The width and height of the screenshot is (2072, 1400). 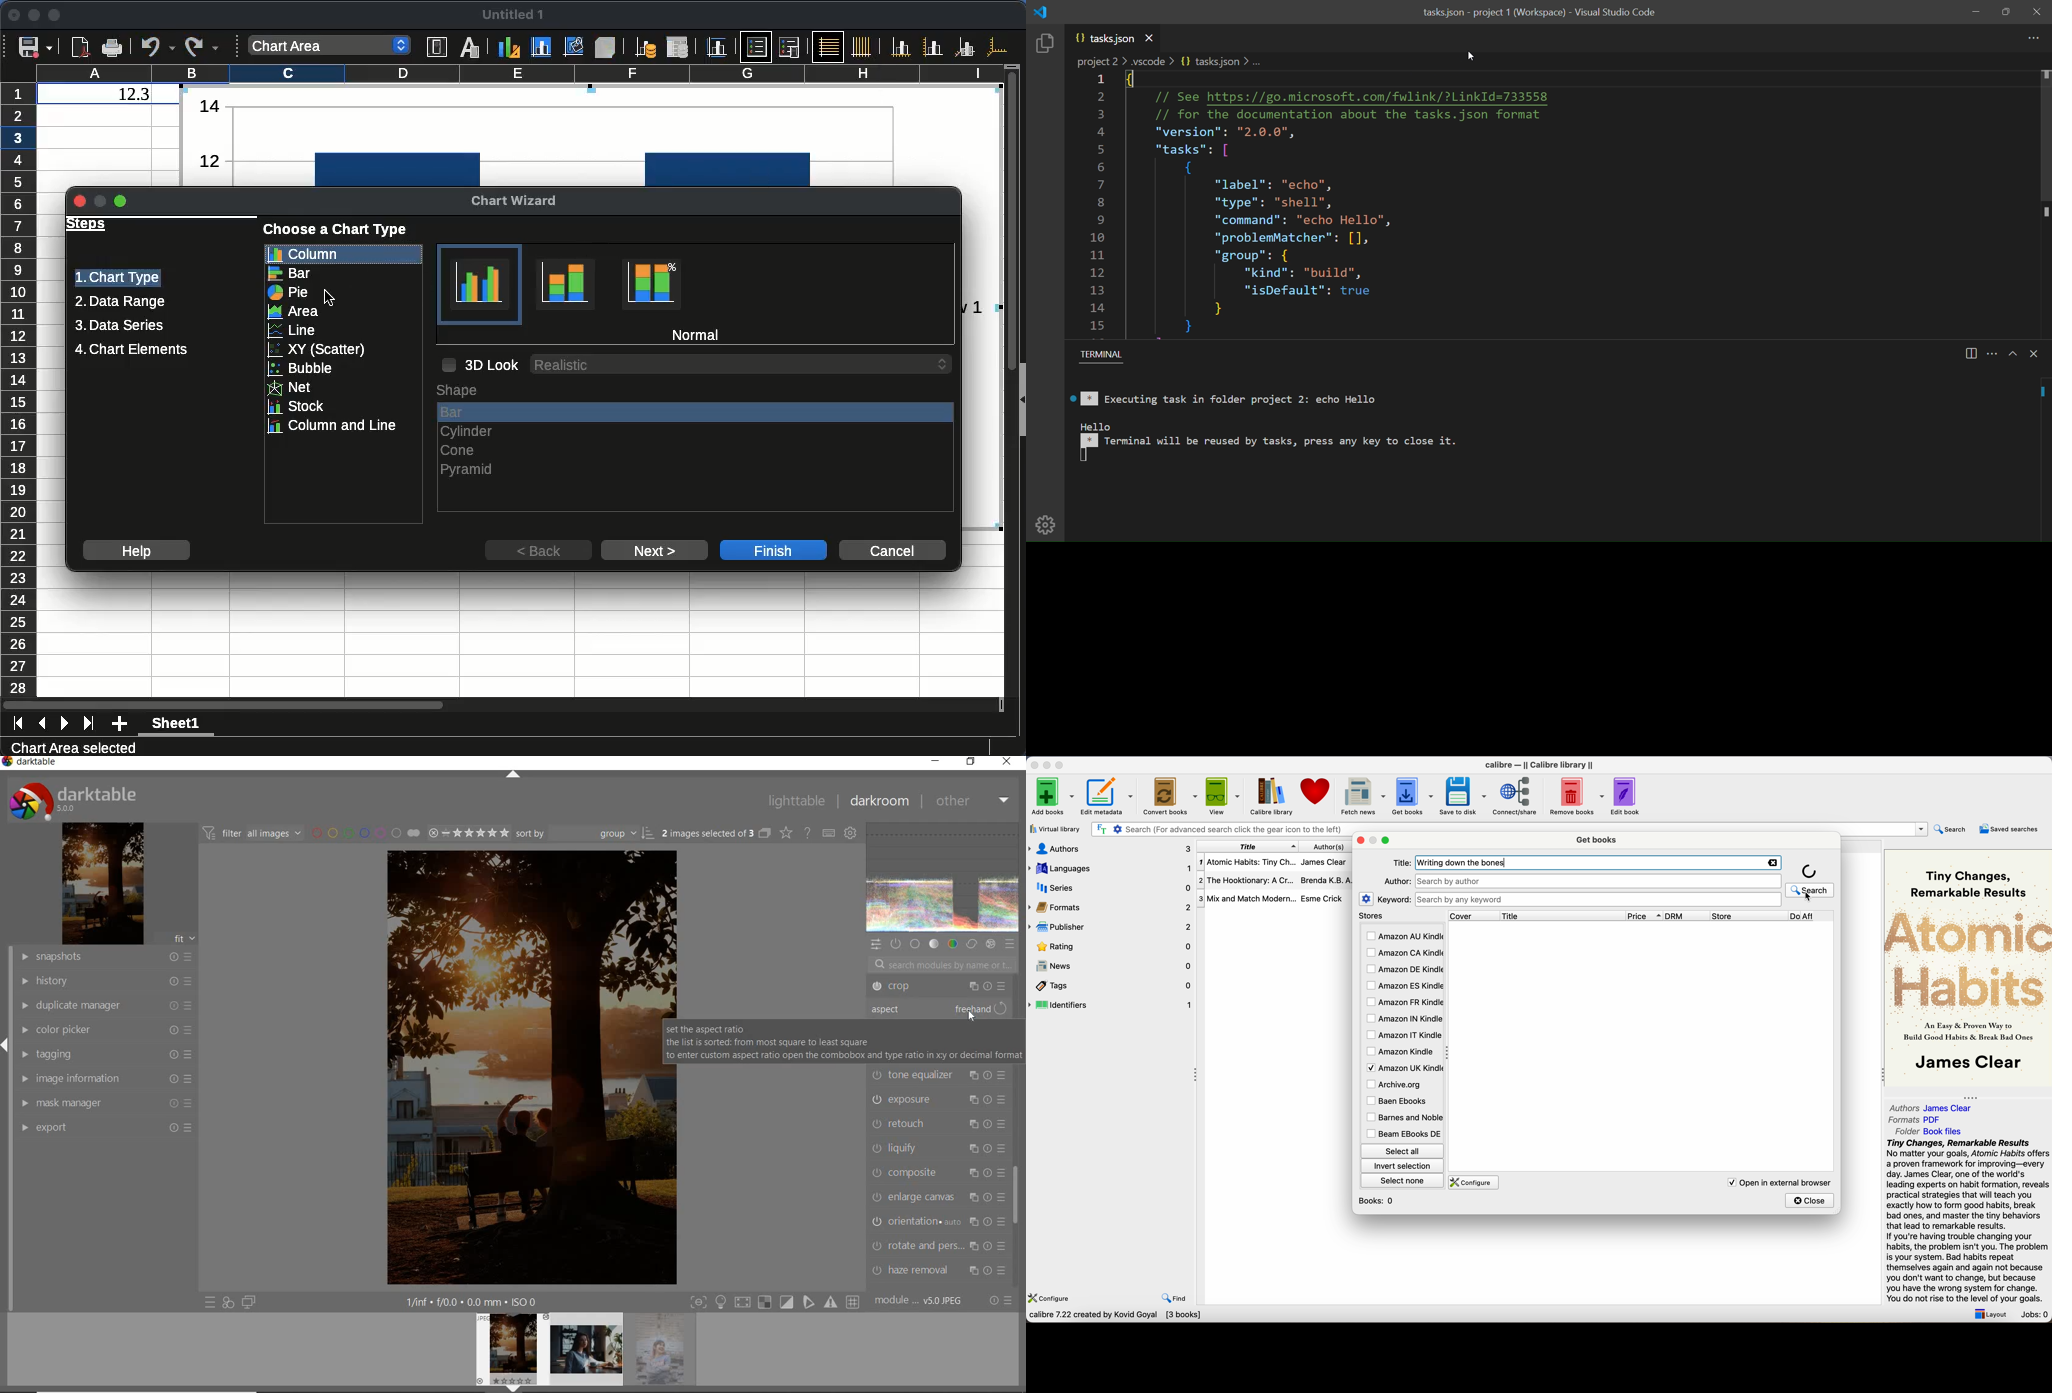 I want to click on folder Book files, so click(x=1930, y=1132).